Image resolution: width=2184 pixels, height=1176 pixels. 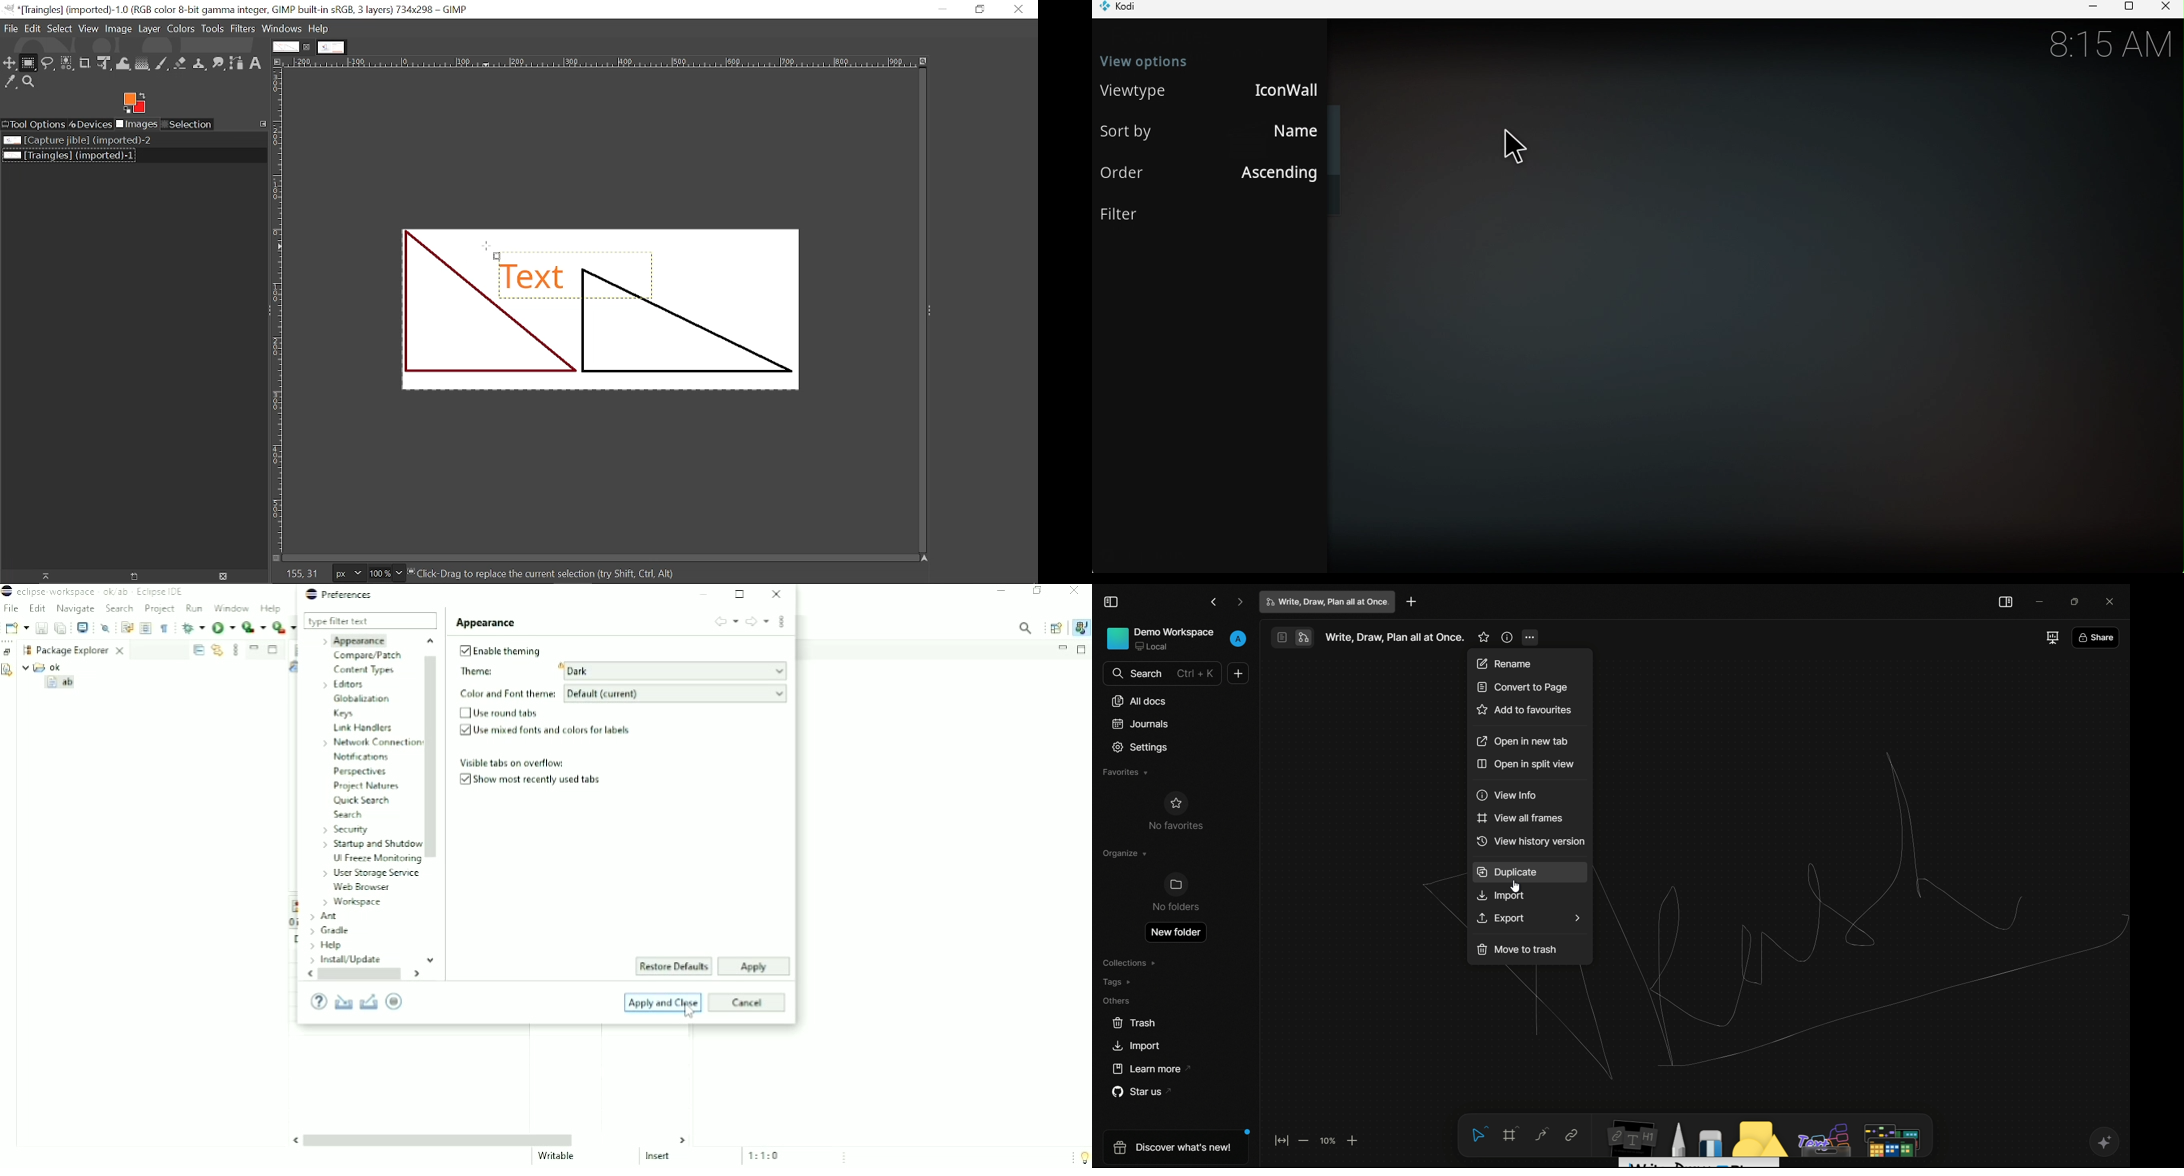 What do you see at coordinates (47, 667) in the screenshot?
I see `ok` at bounding box center [47, 667].